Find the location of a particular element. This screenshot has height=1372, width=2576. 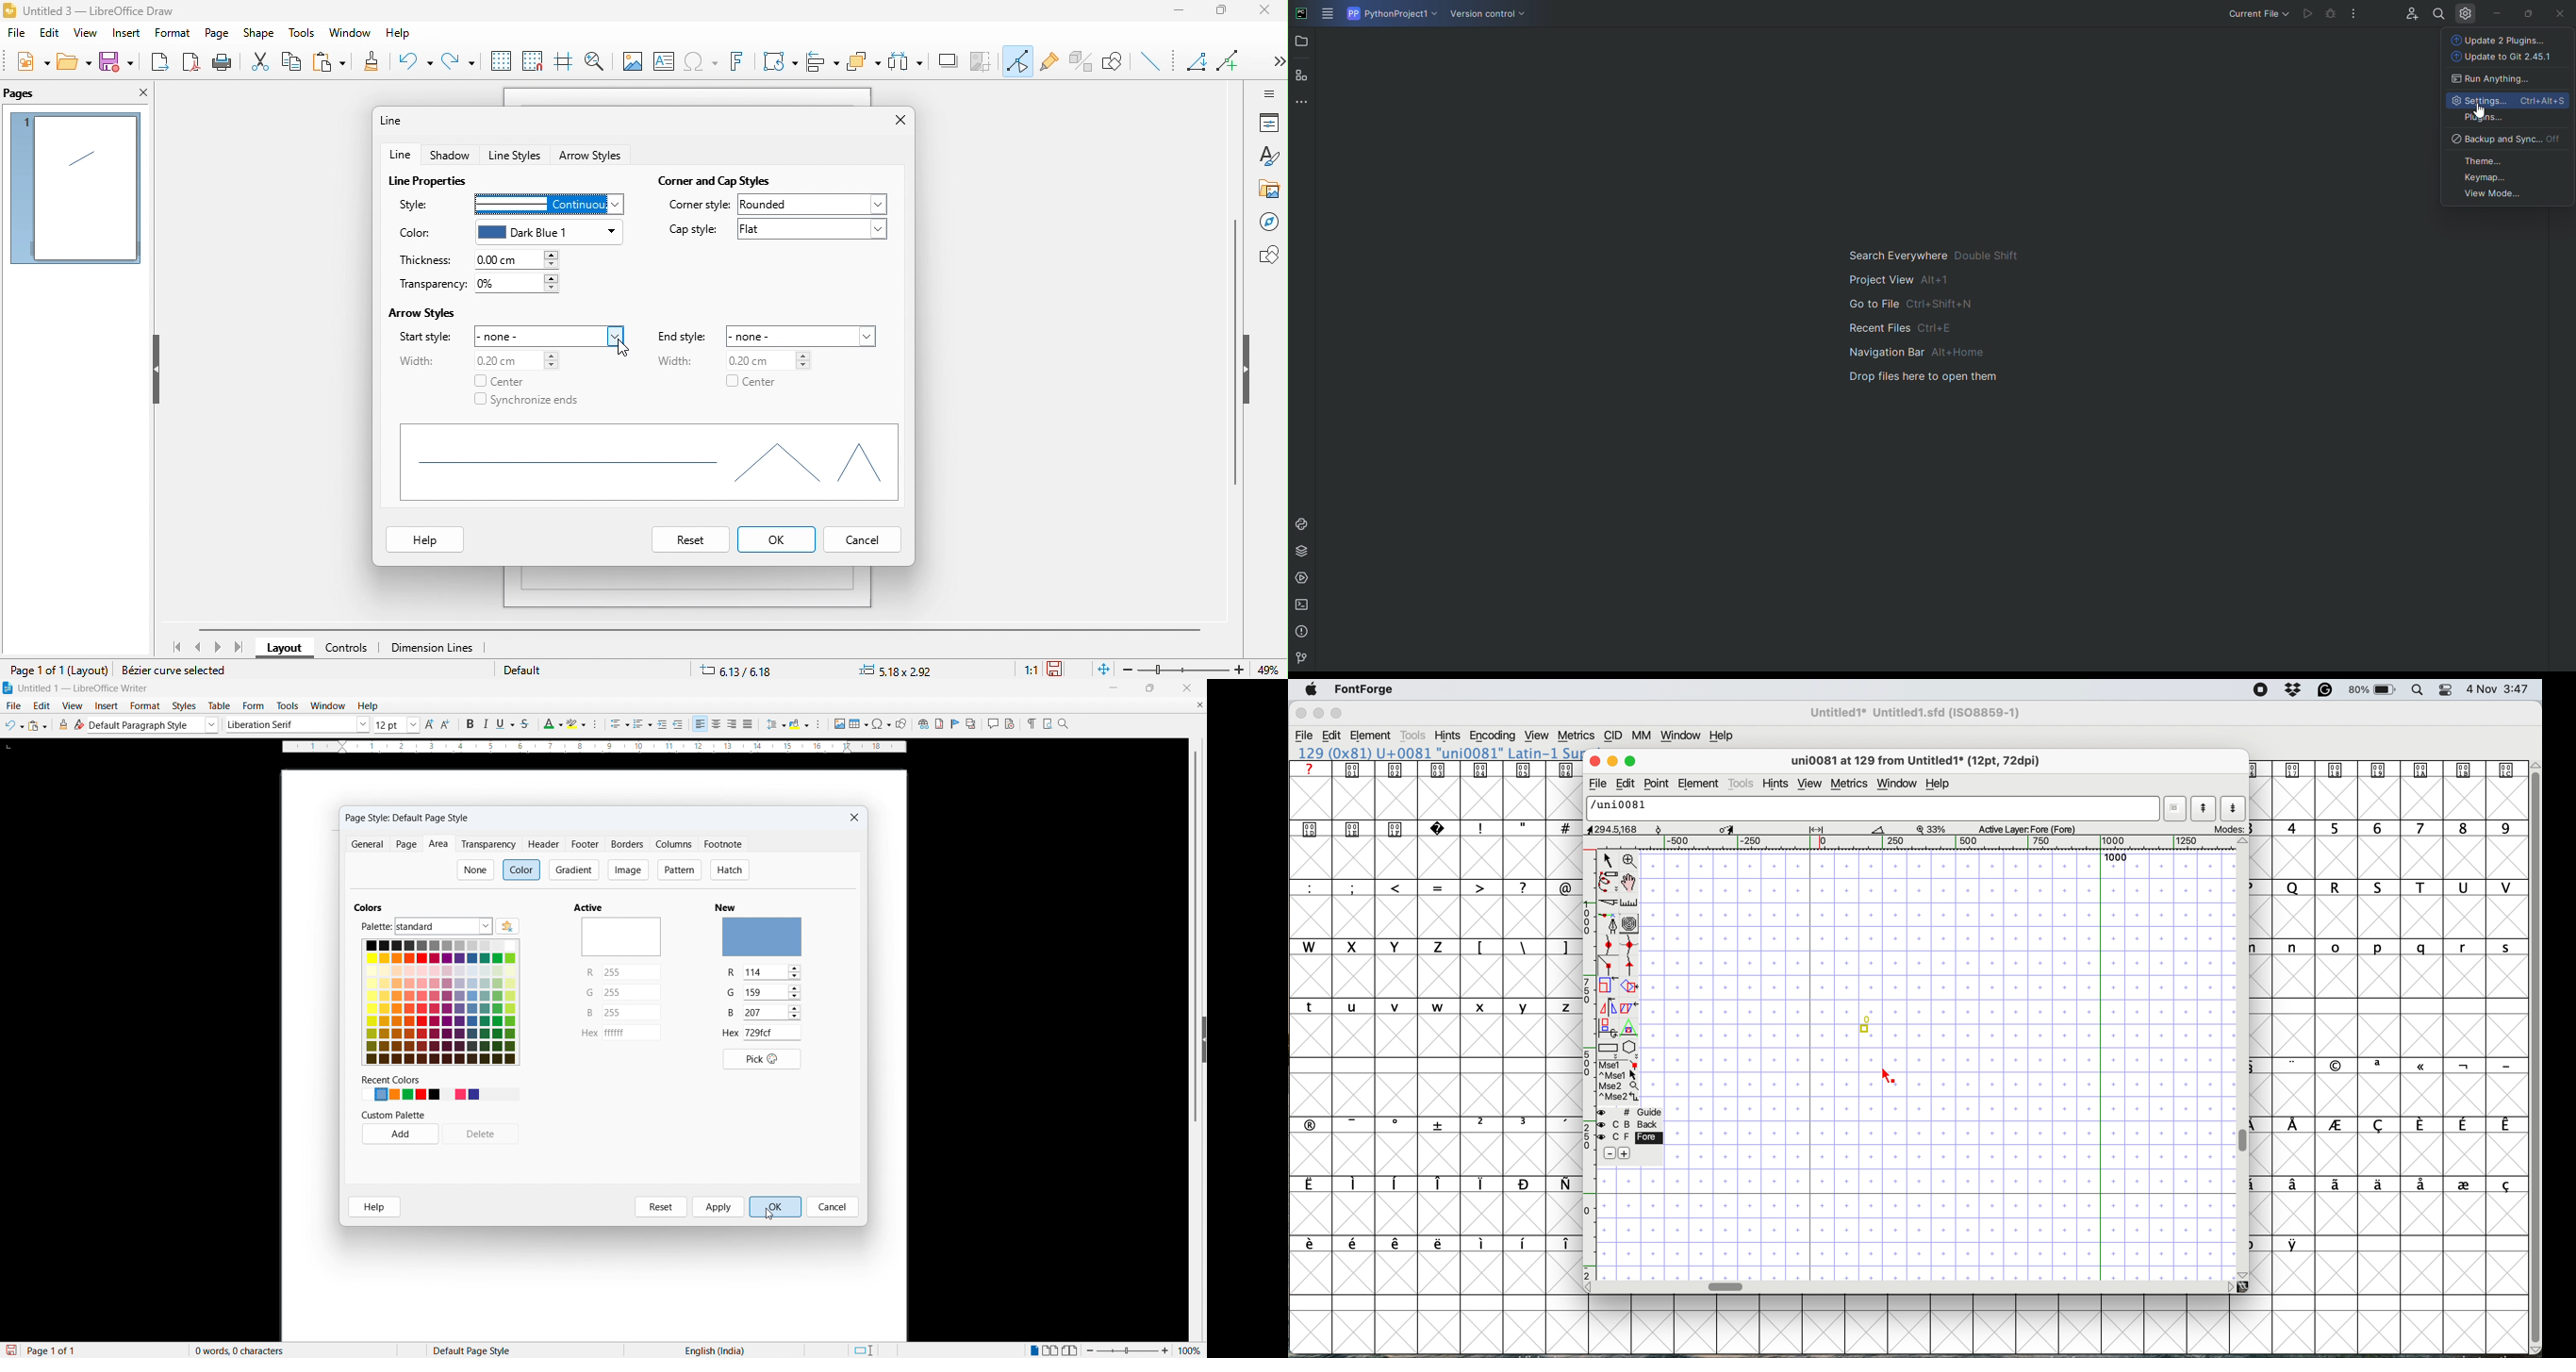

Colour  is located at coordinates (368, 907).